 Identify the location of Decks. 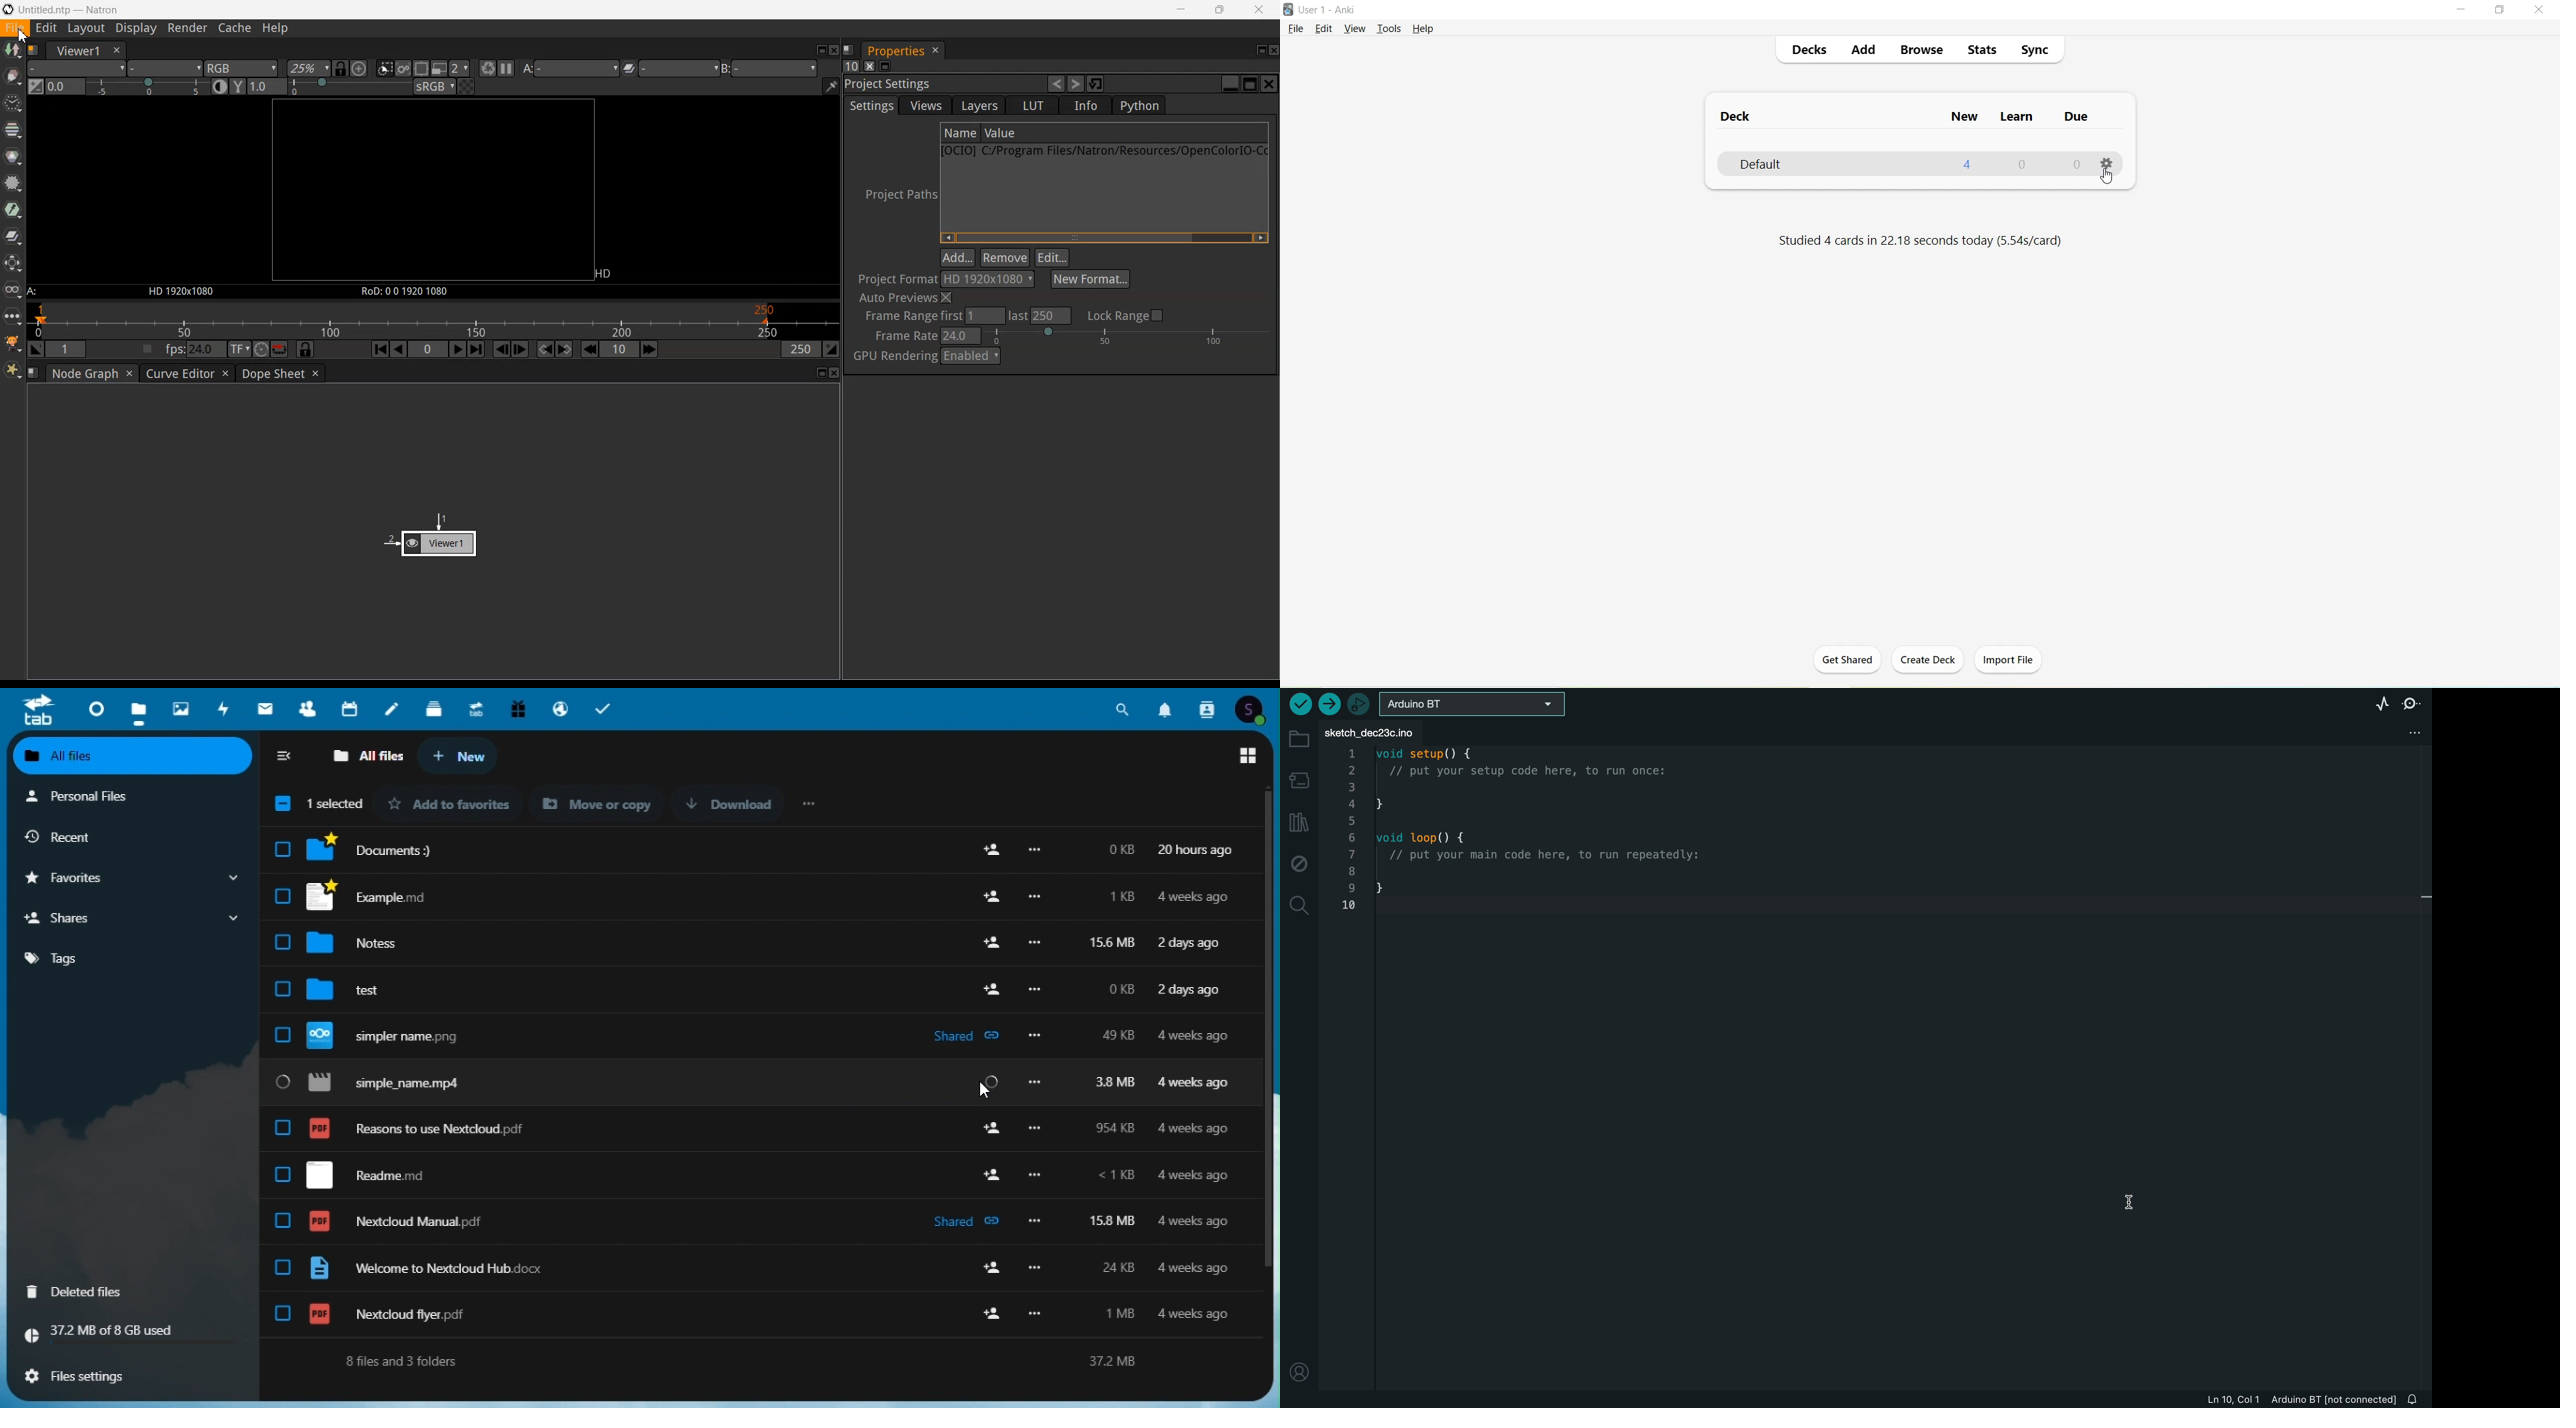
(1811, 51).